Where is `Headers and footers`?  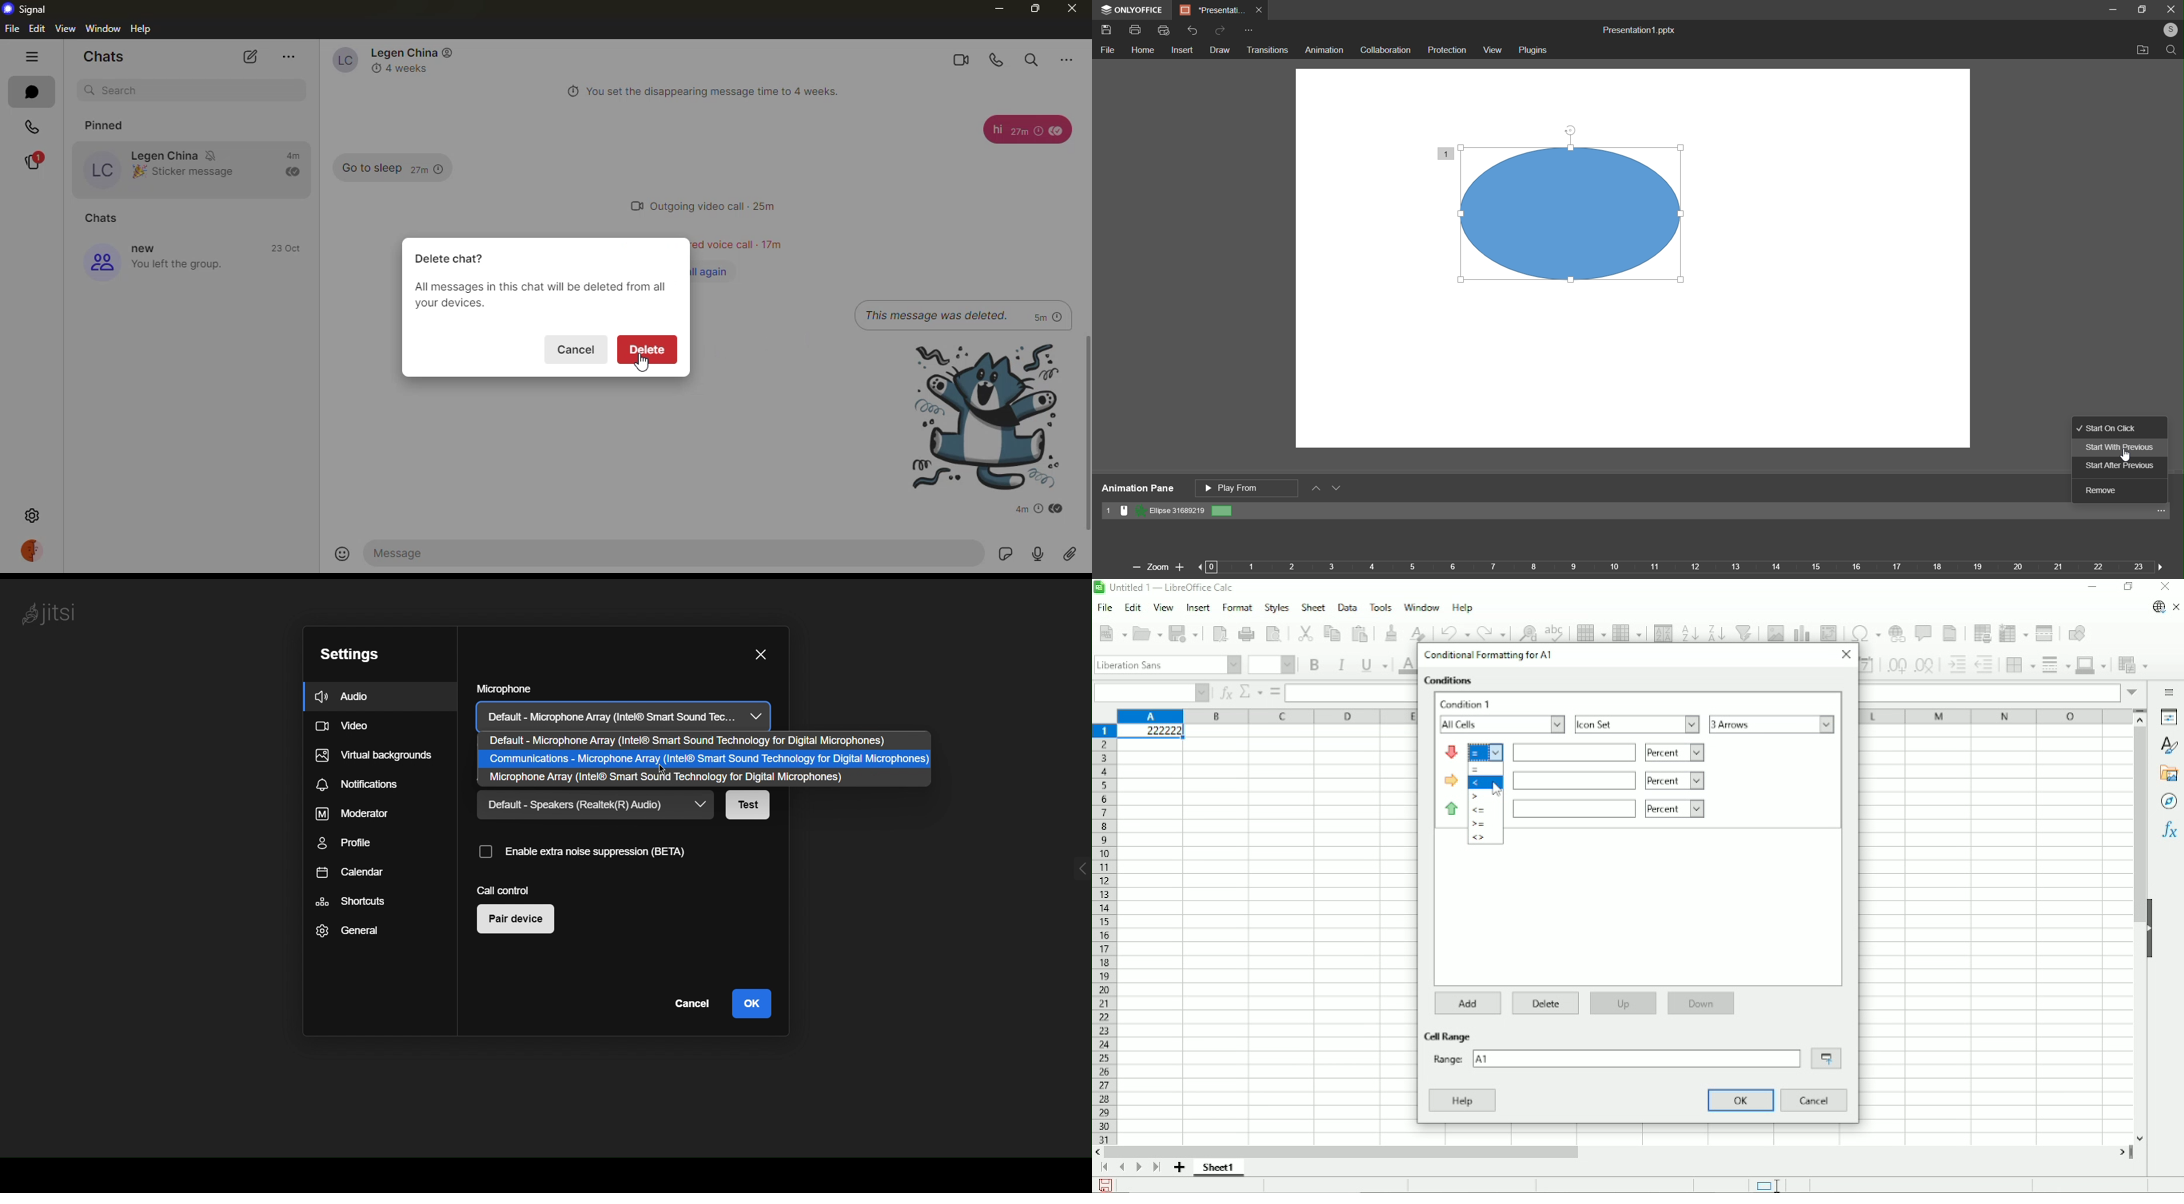
Headers and footers is located at coordinates (1951, 633).